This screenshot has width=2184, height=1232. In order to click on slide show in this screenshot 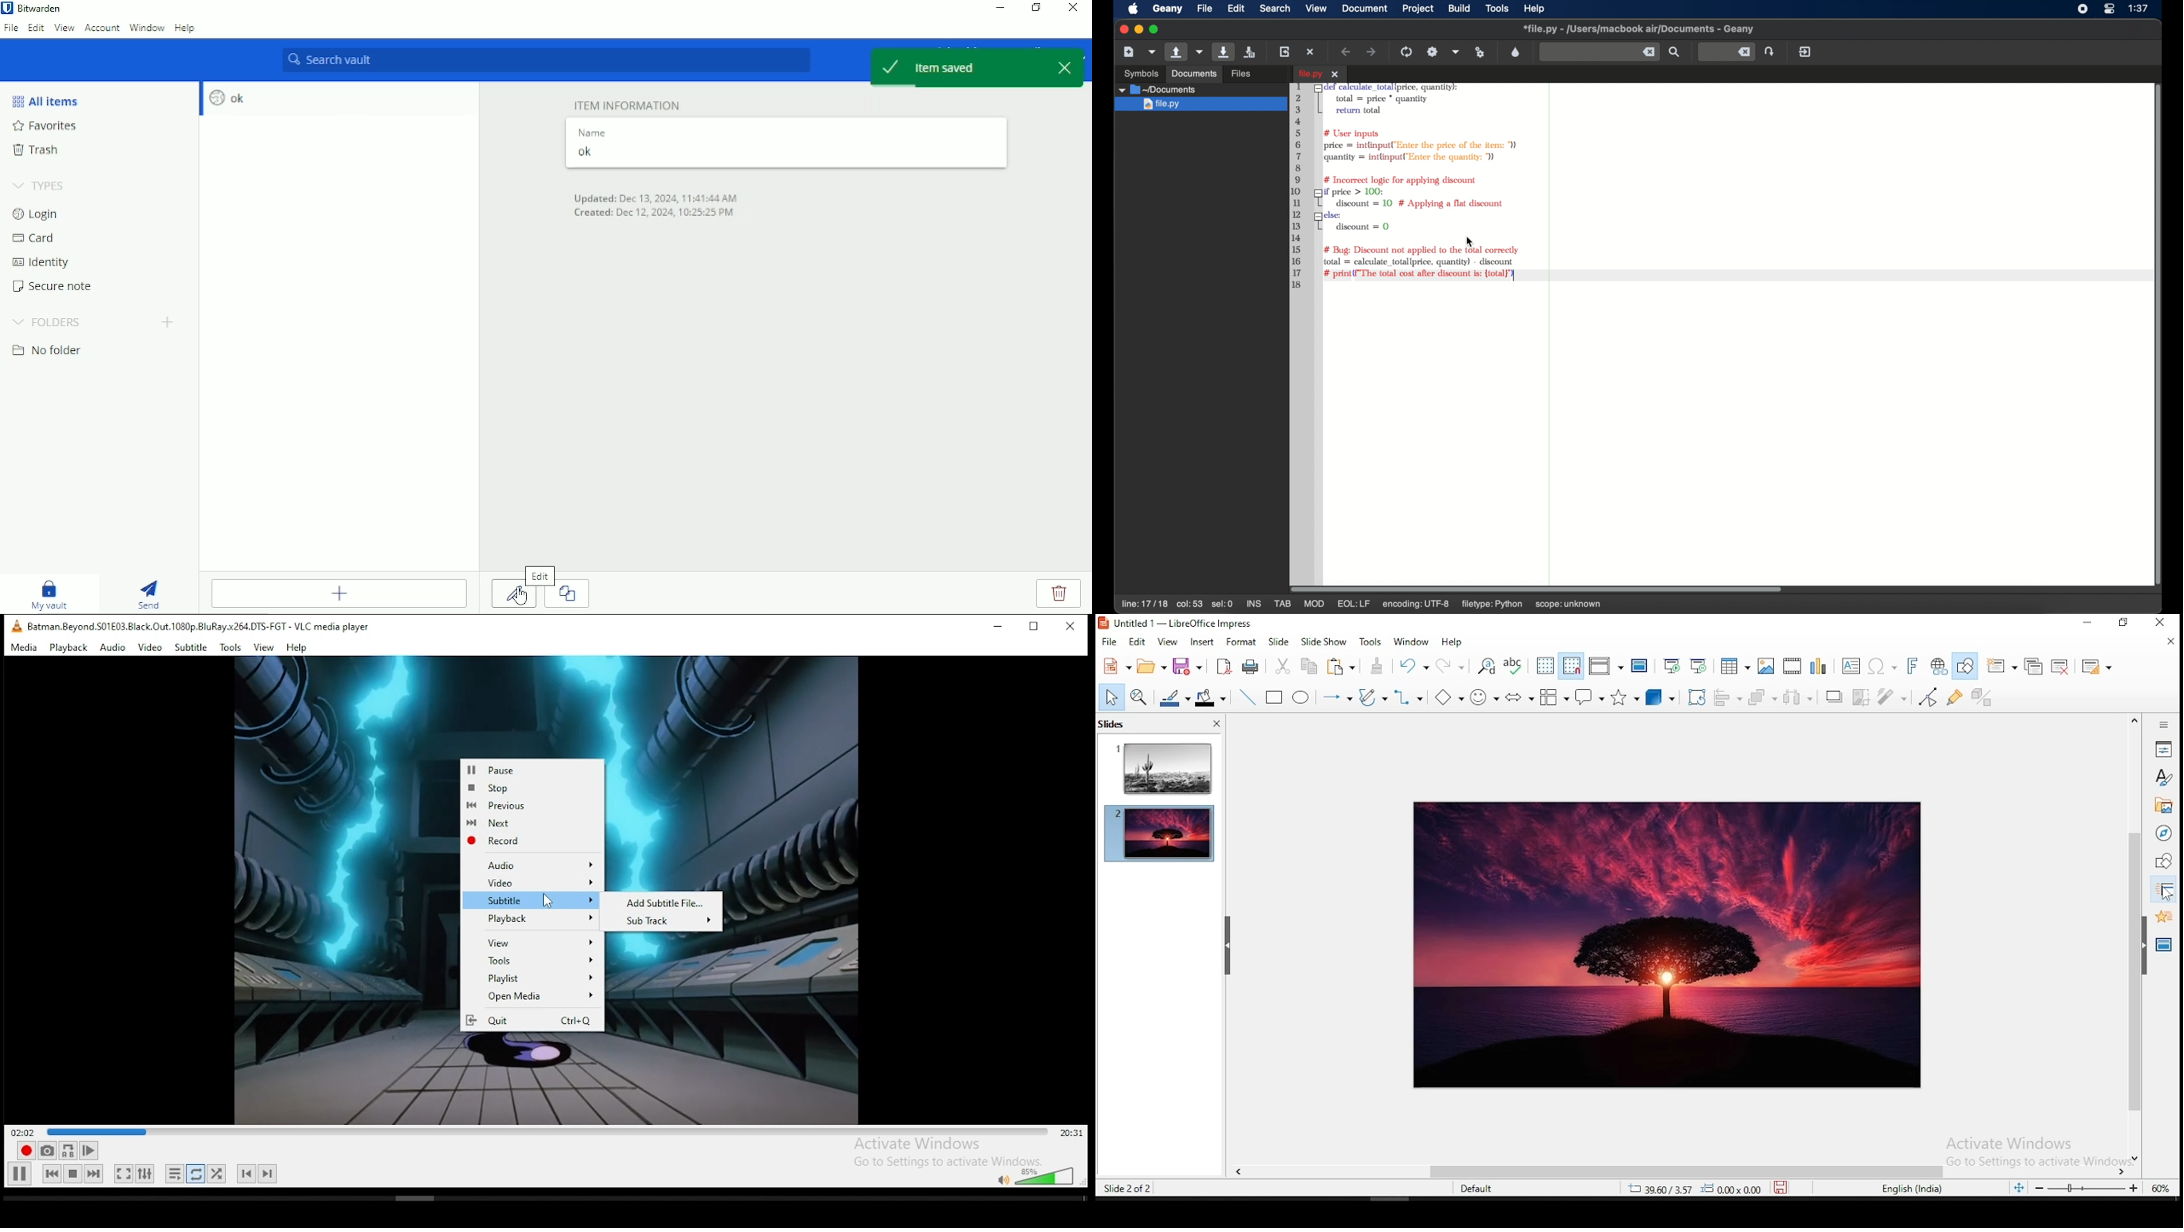, I will do `click(1327, 642)`.